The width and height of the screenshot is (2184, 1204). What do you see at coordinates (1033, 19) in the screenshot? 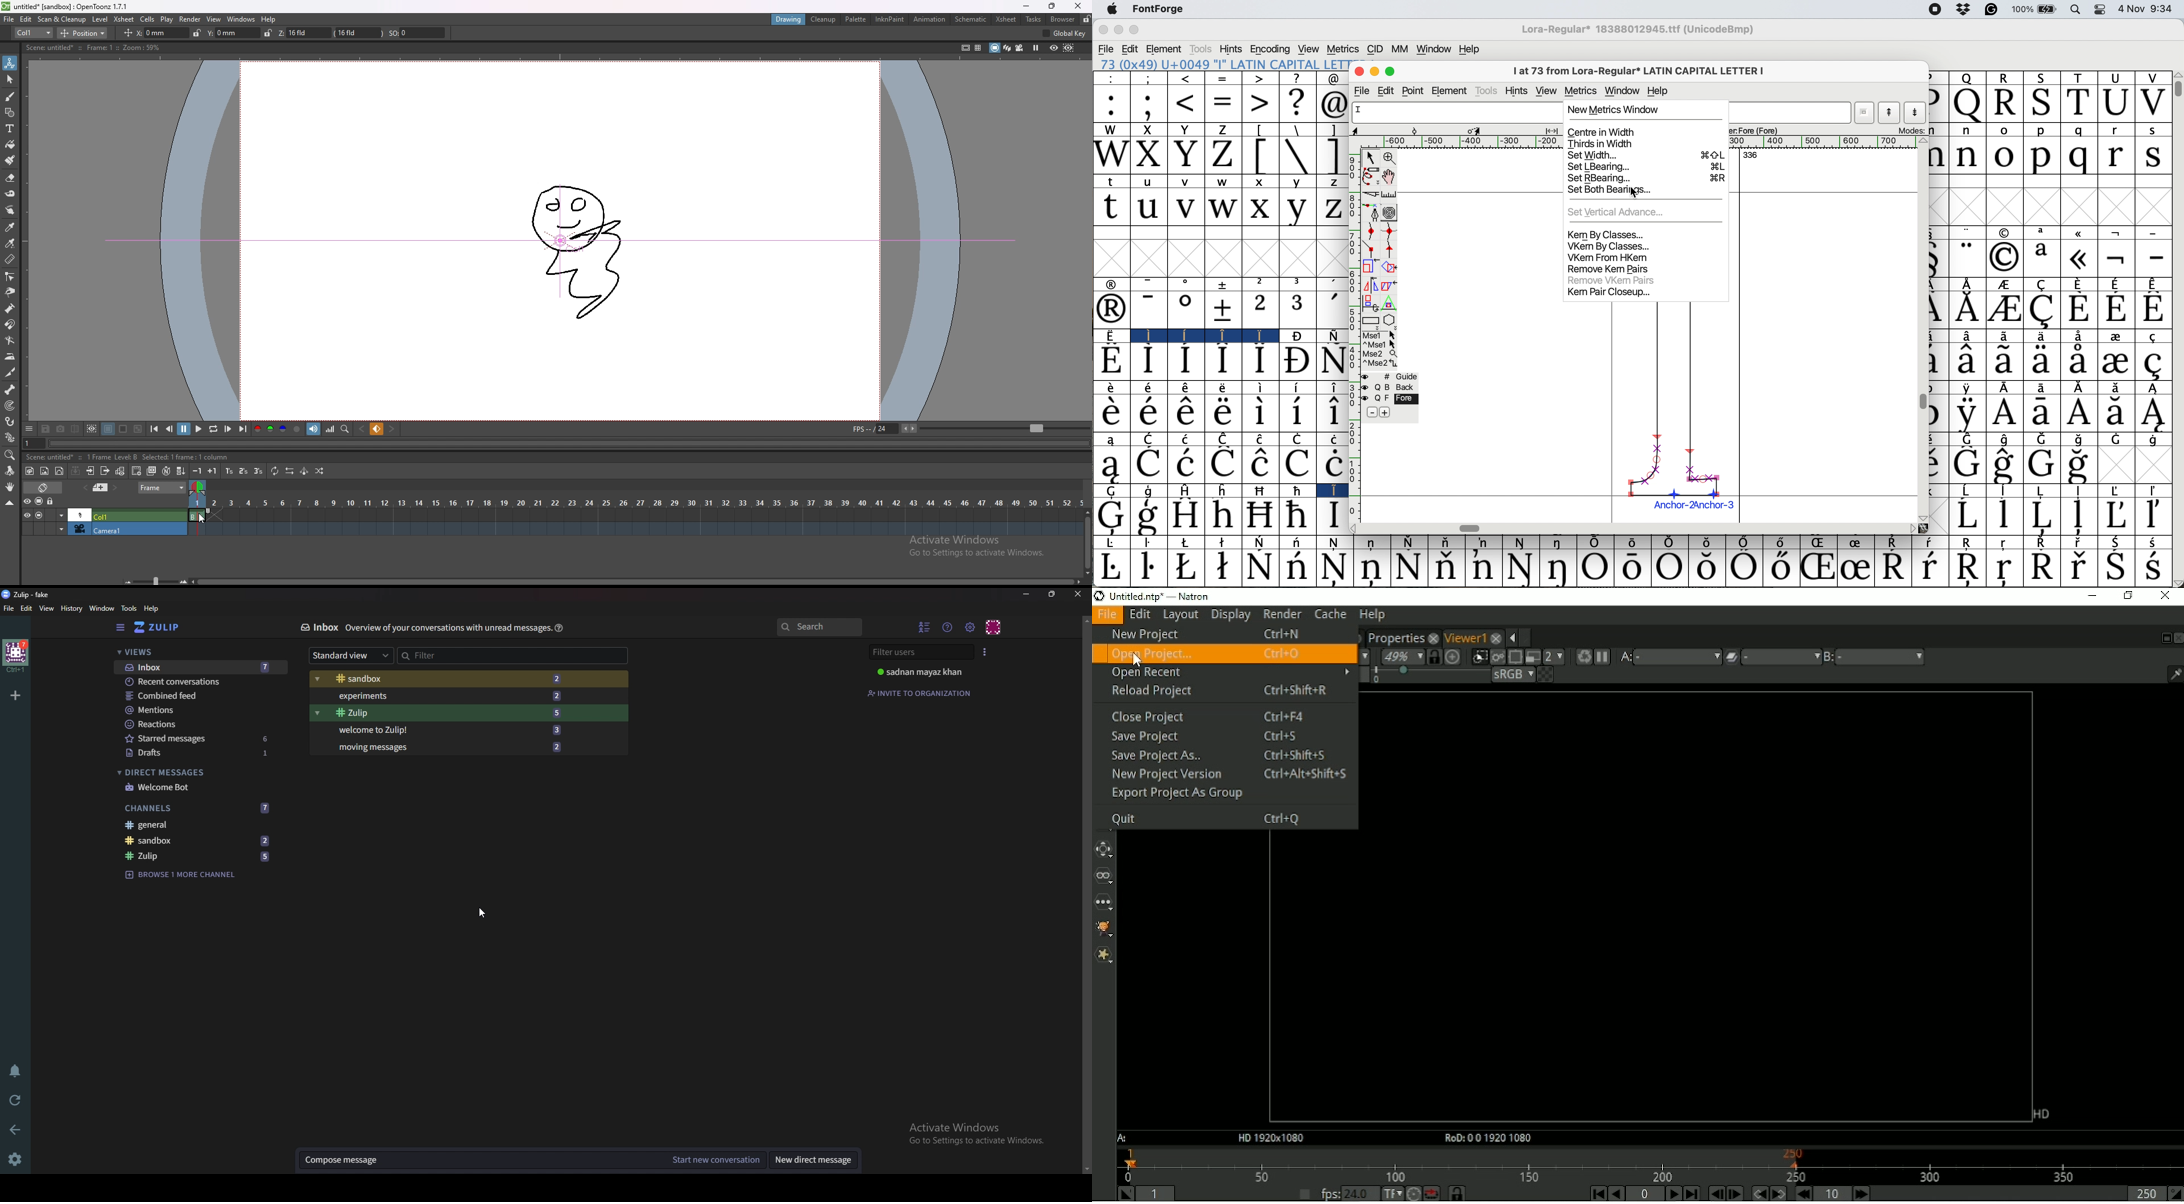
I see `tasks` at bounding box center [1033, 19].